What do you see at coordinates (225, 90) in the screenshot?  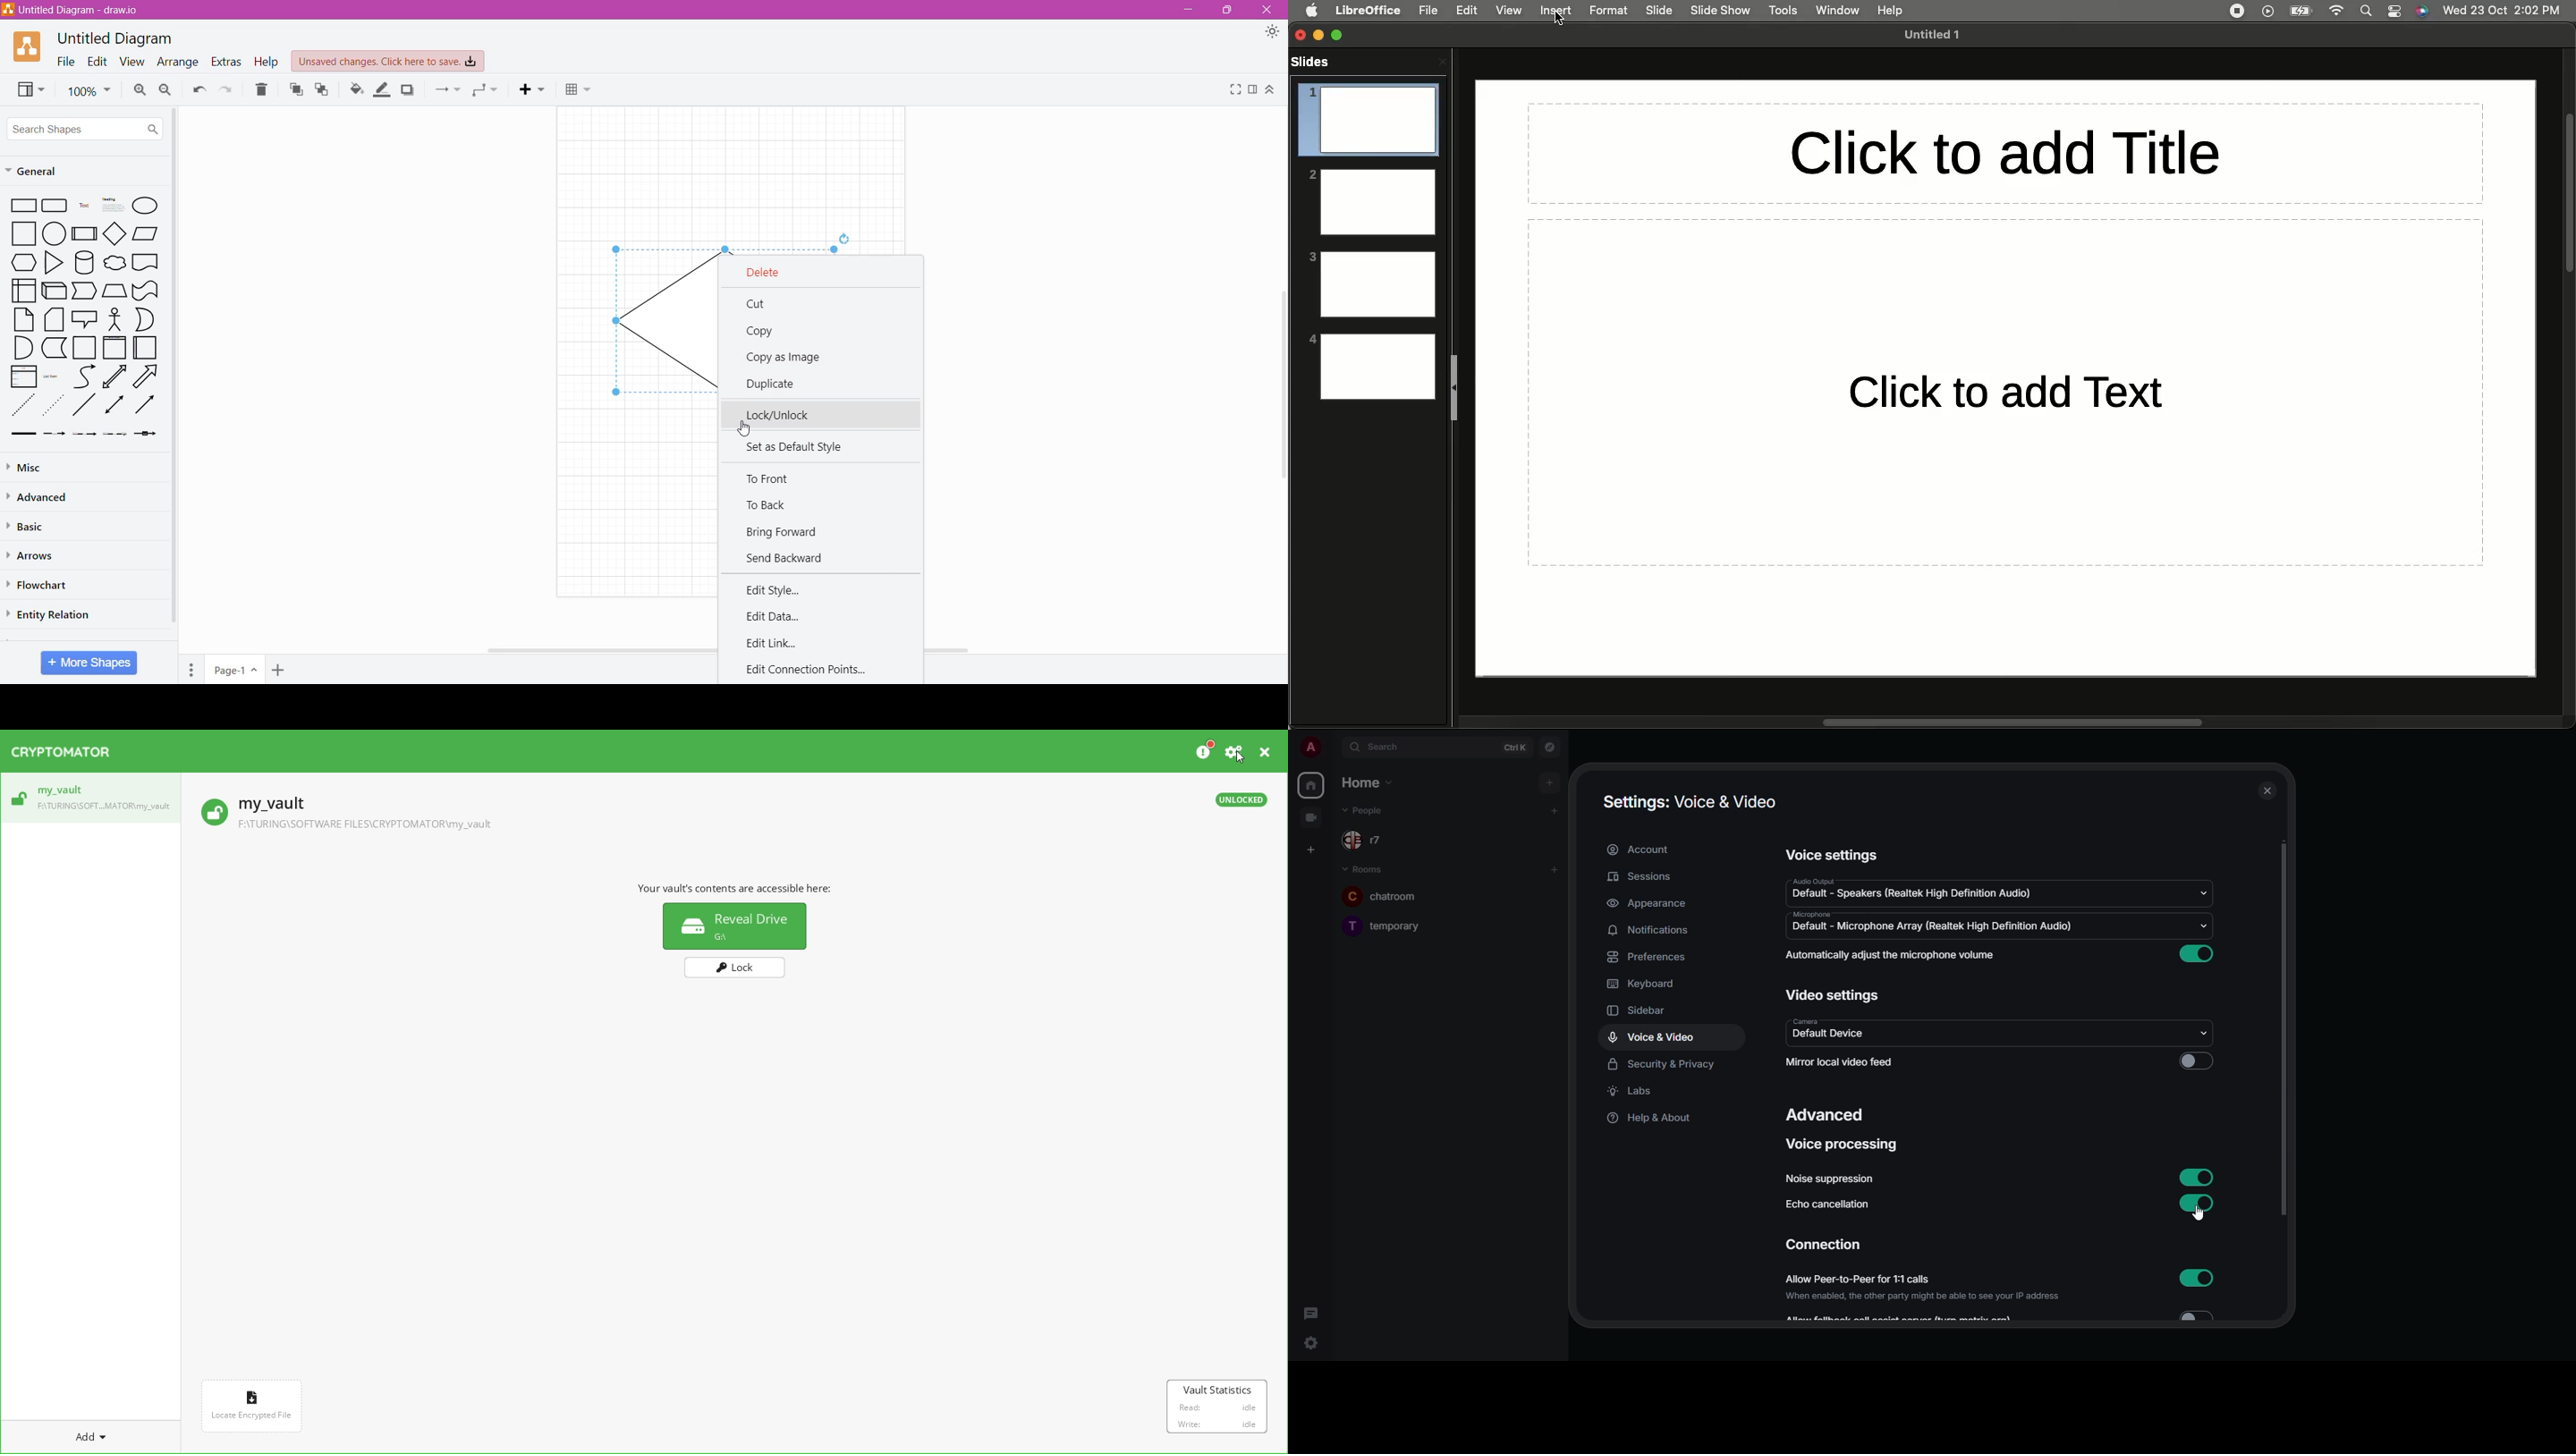 I see `Redo` at bounding box center [225, 90].